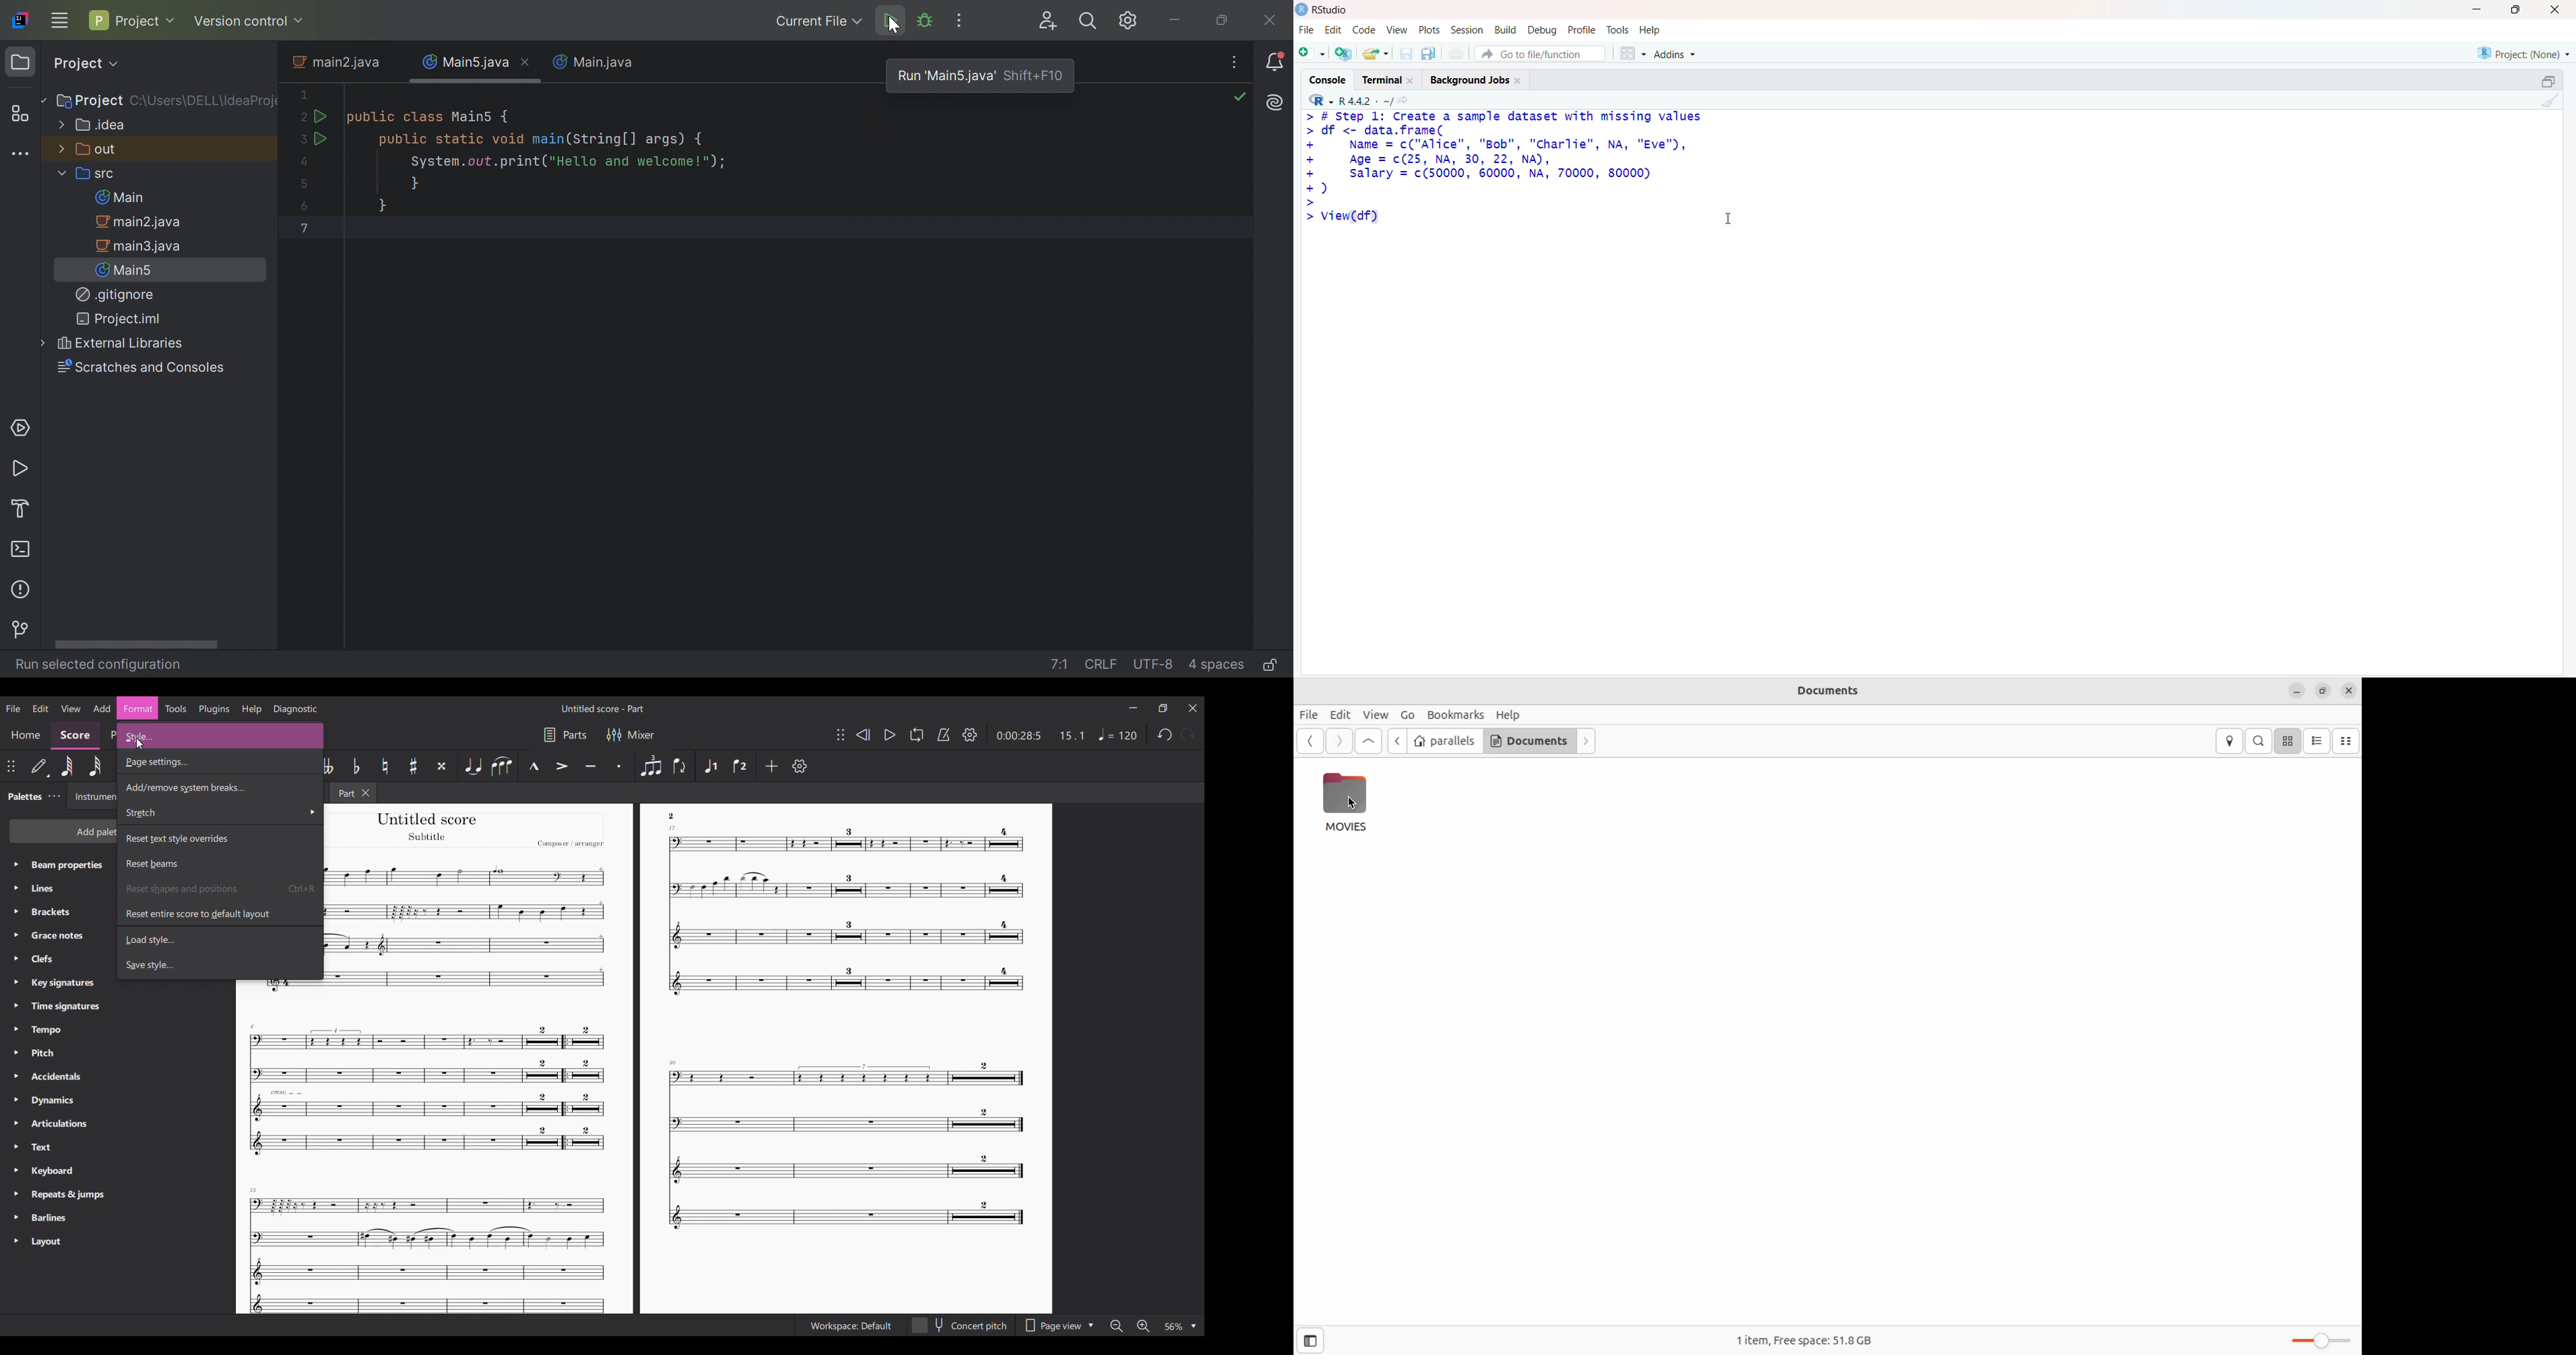 This screenshot has height=1372, width=2576. I want to click on Change poisition, so click(10, 767).